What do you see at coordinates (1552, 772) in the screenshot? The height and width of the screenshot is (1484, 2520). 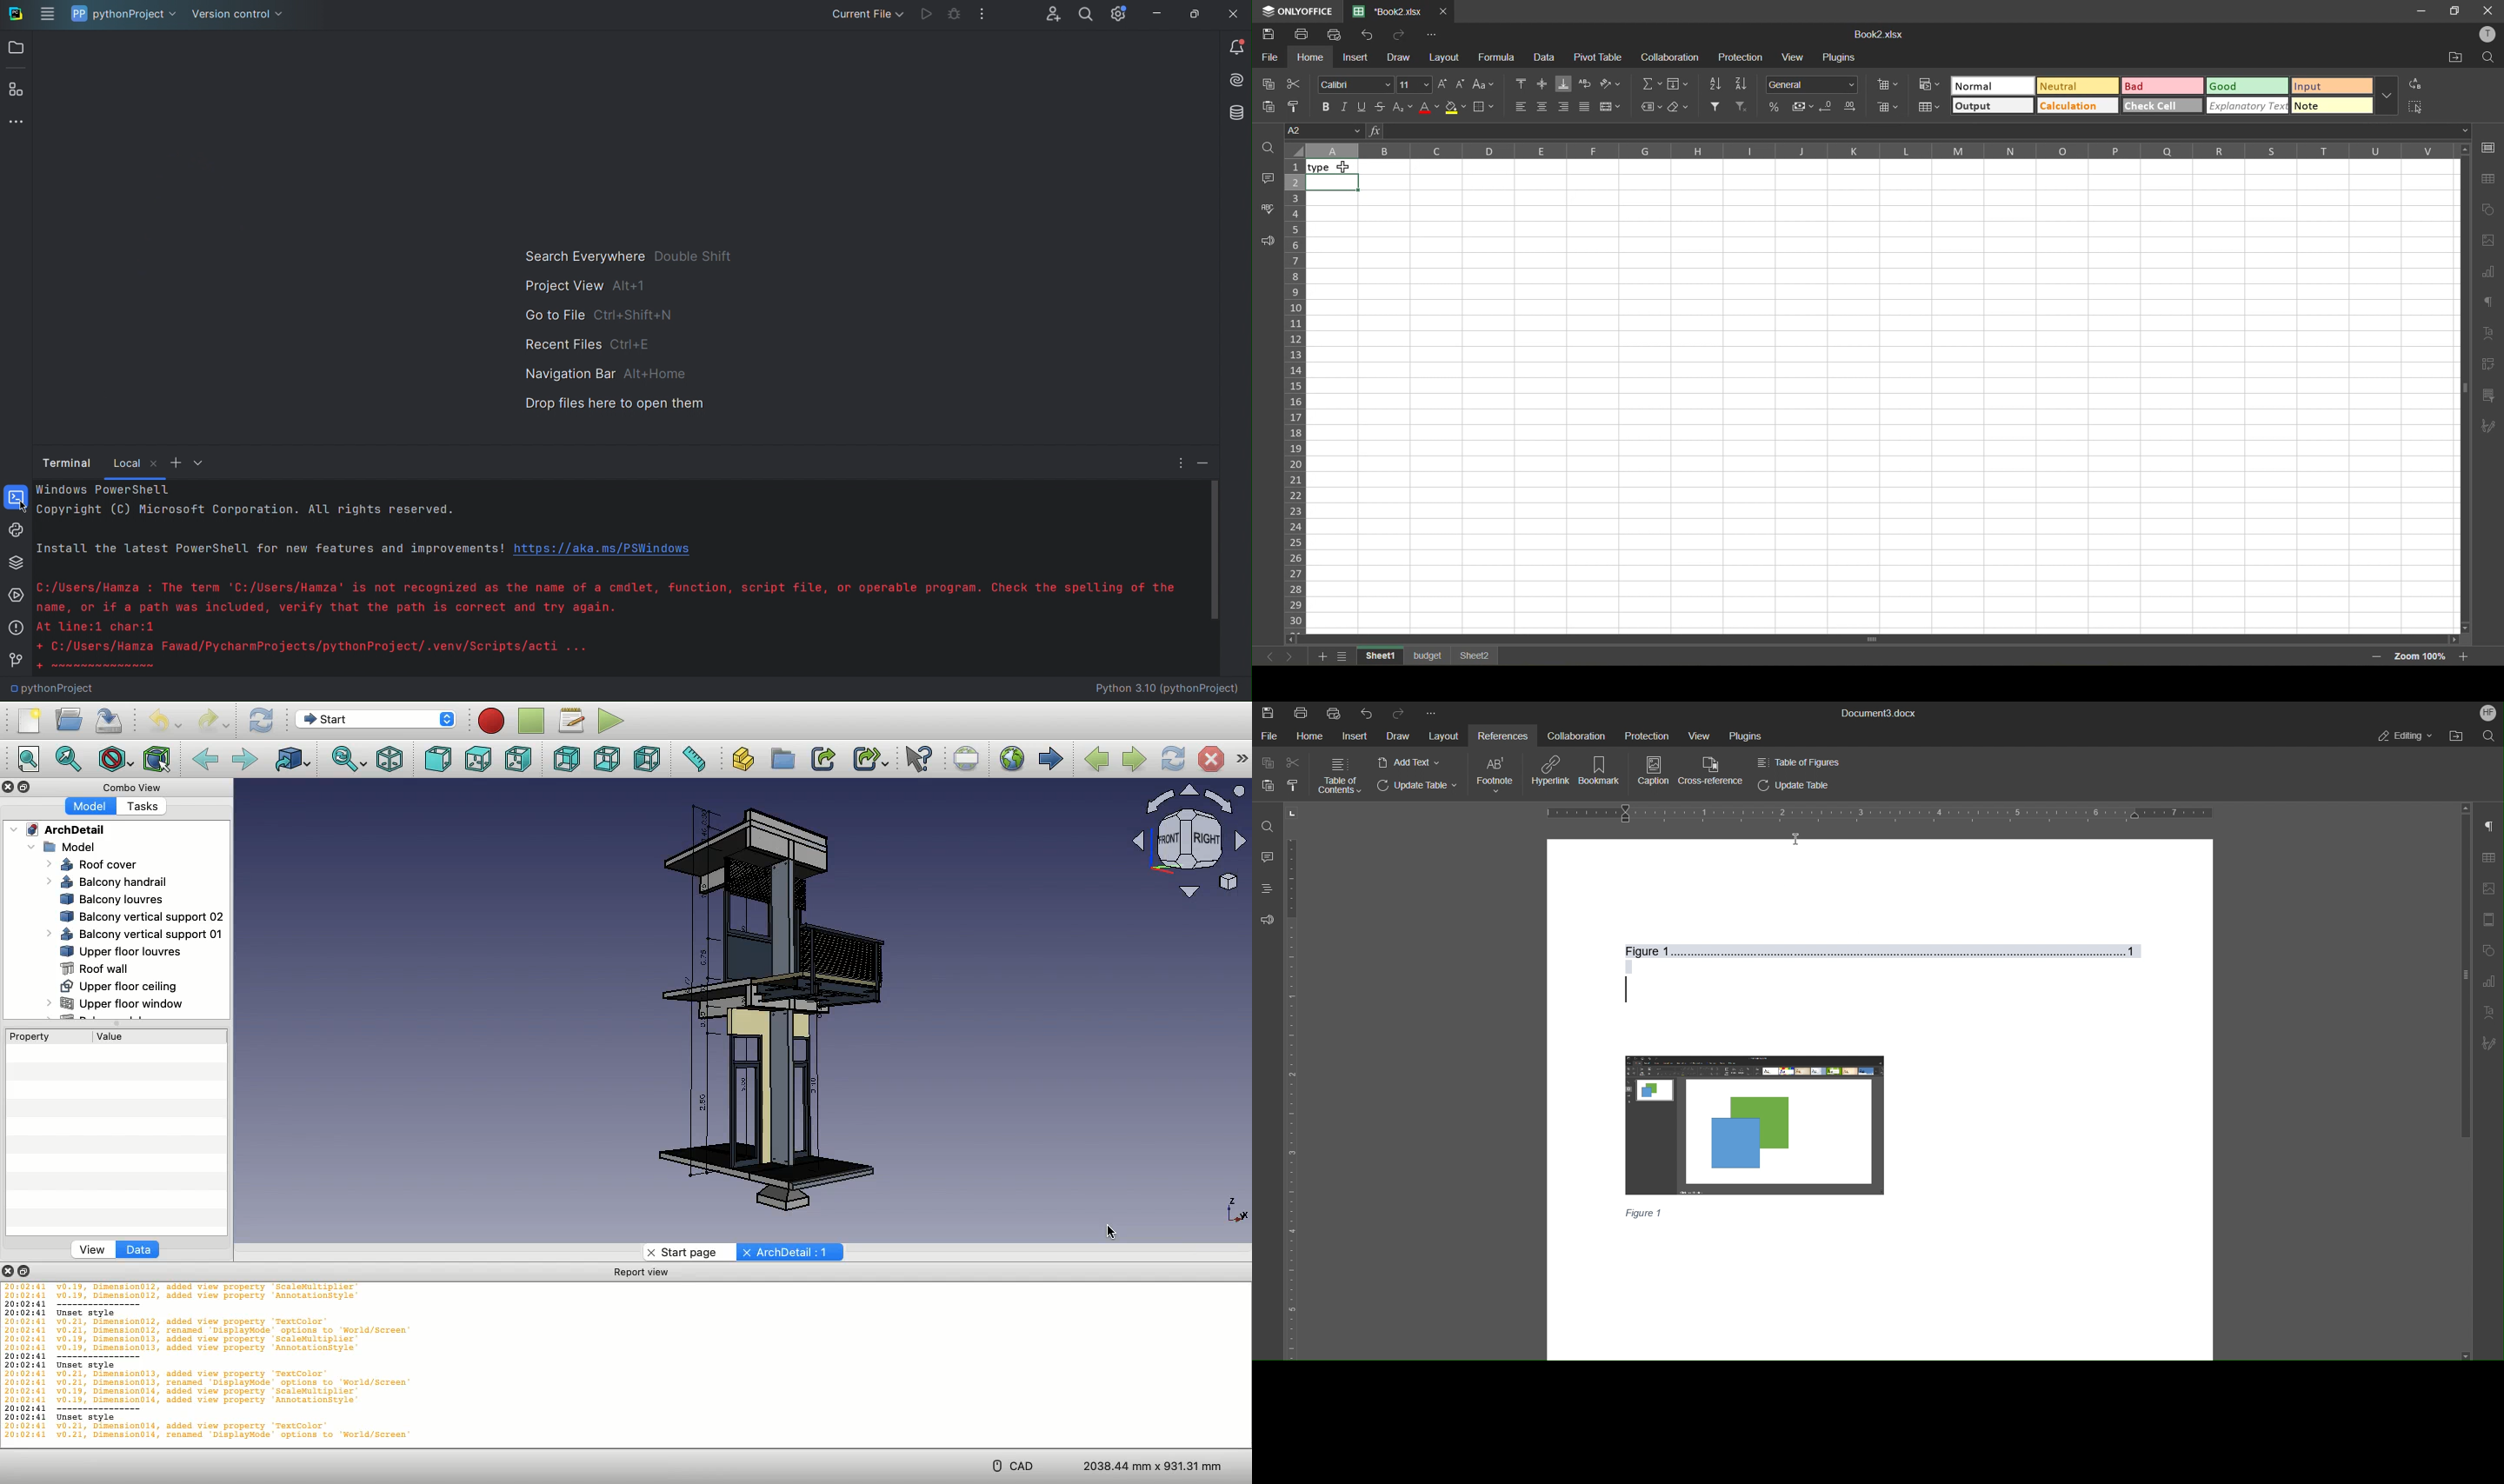 I see `Hyperlink` at bounding box center [1552, 772].